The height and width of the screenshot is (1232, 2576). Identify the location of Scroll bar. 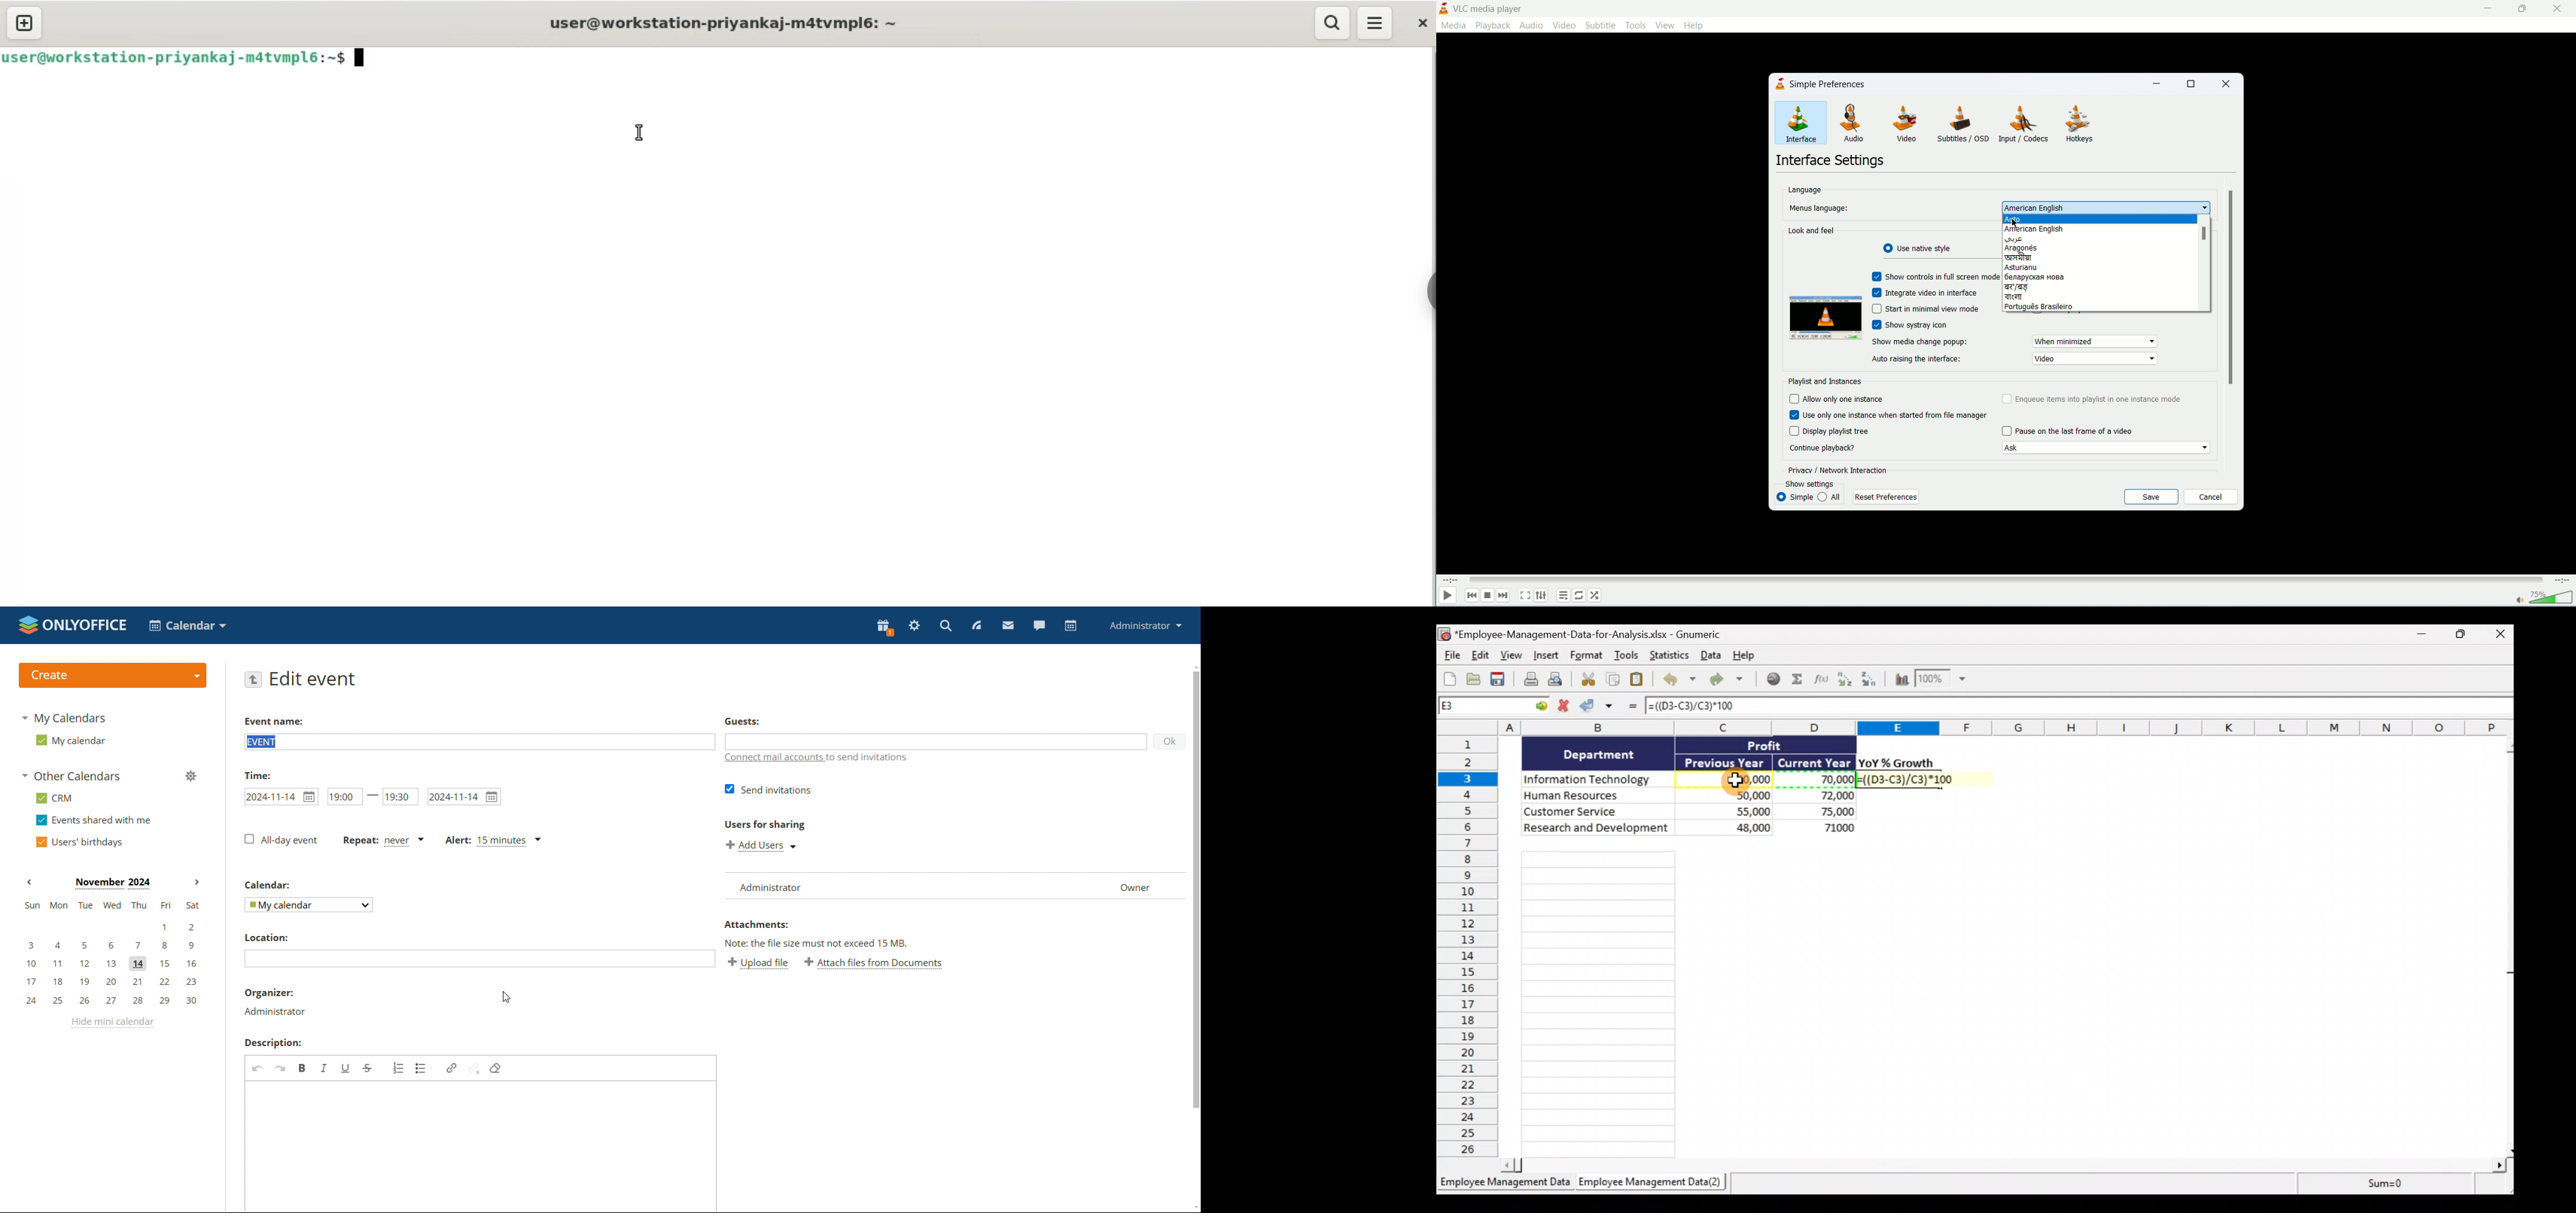
(2004, 1167).